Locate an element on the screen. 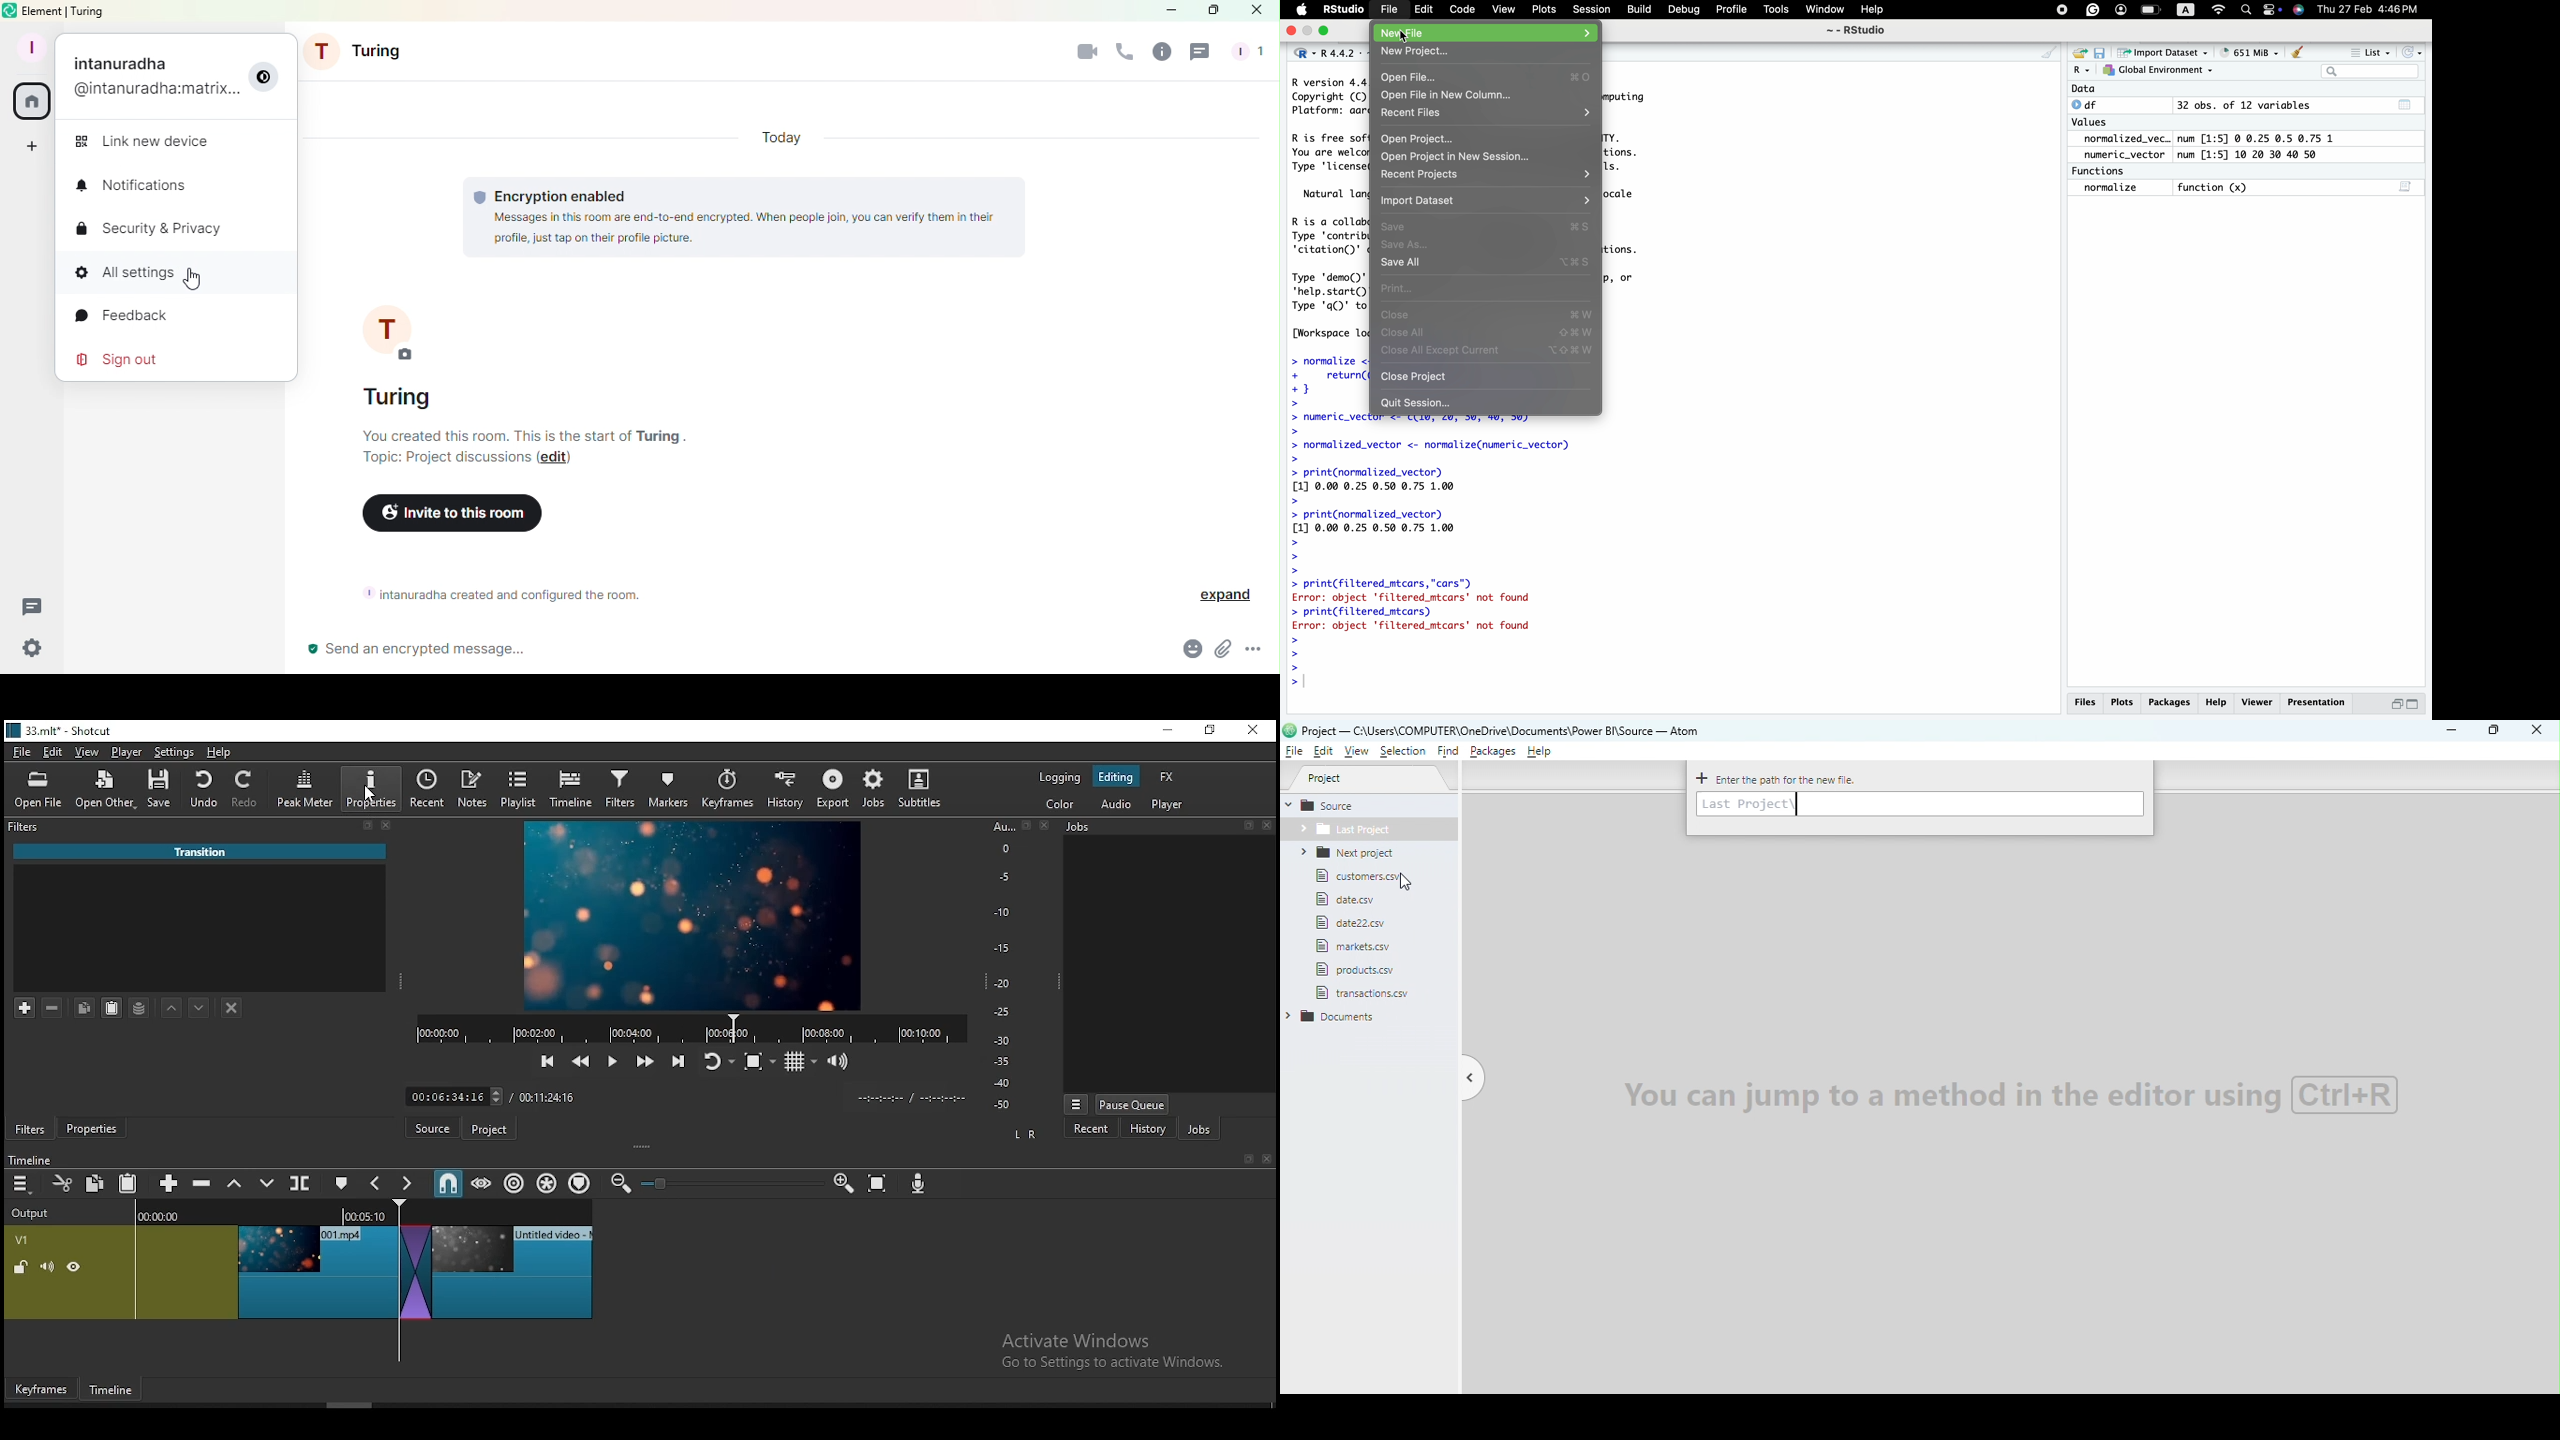  p Viewer is located at coordinates (2260, 702).